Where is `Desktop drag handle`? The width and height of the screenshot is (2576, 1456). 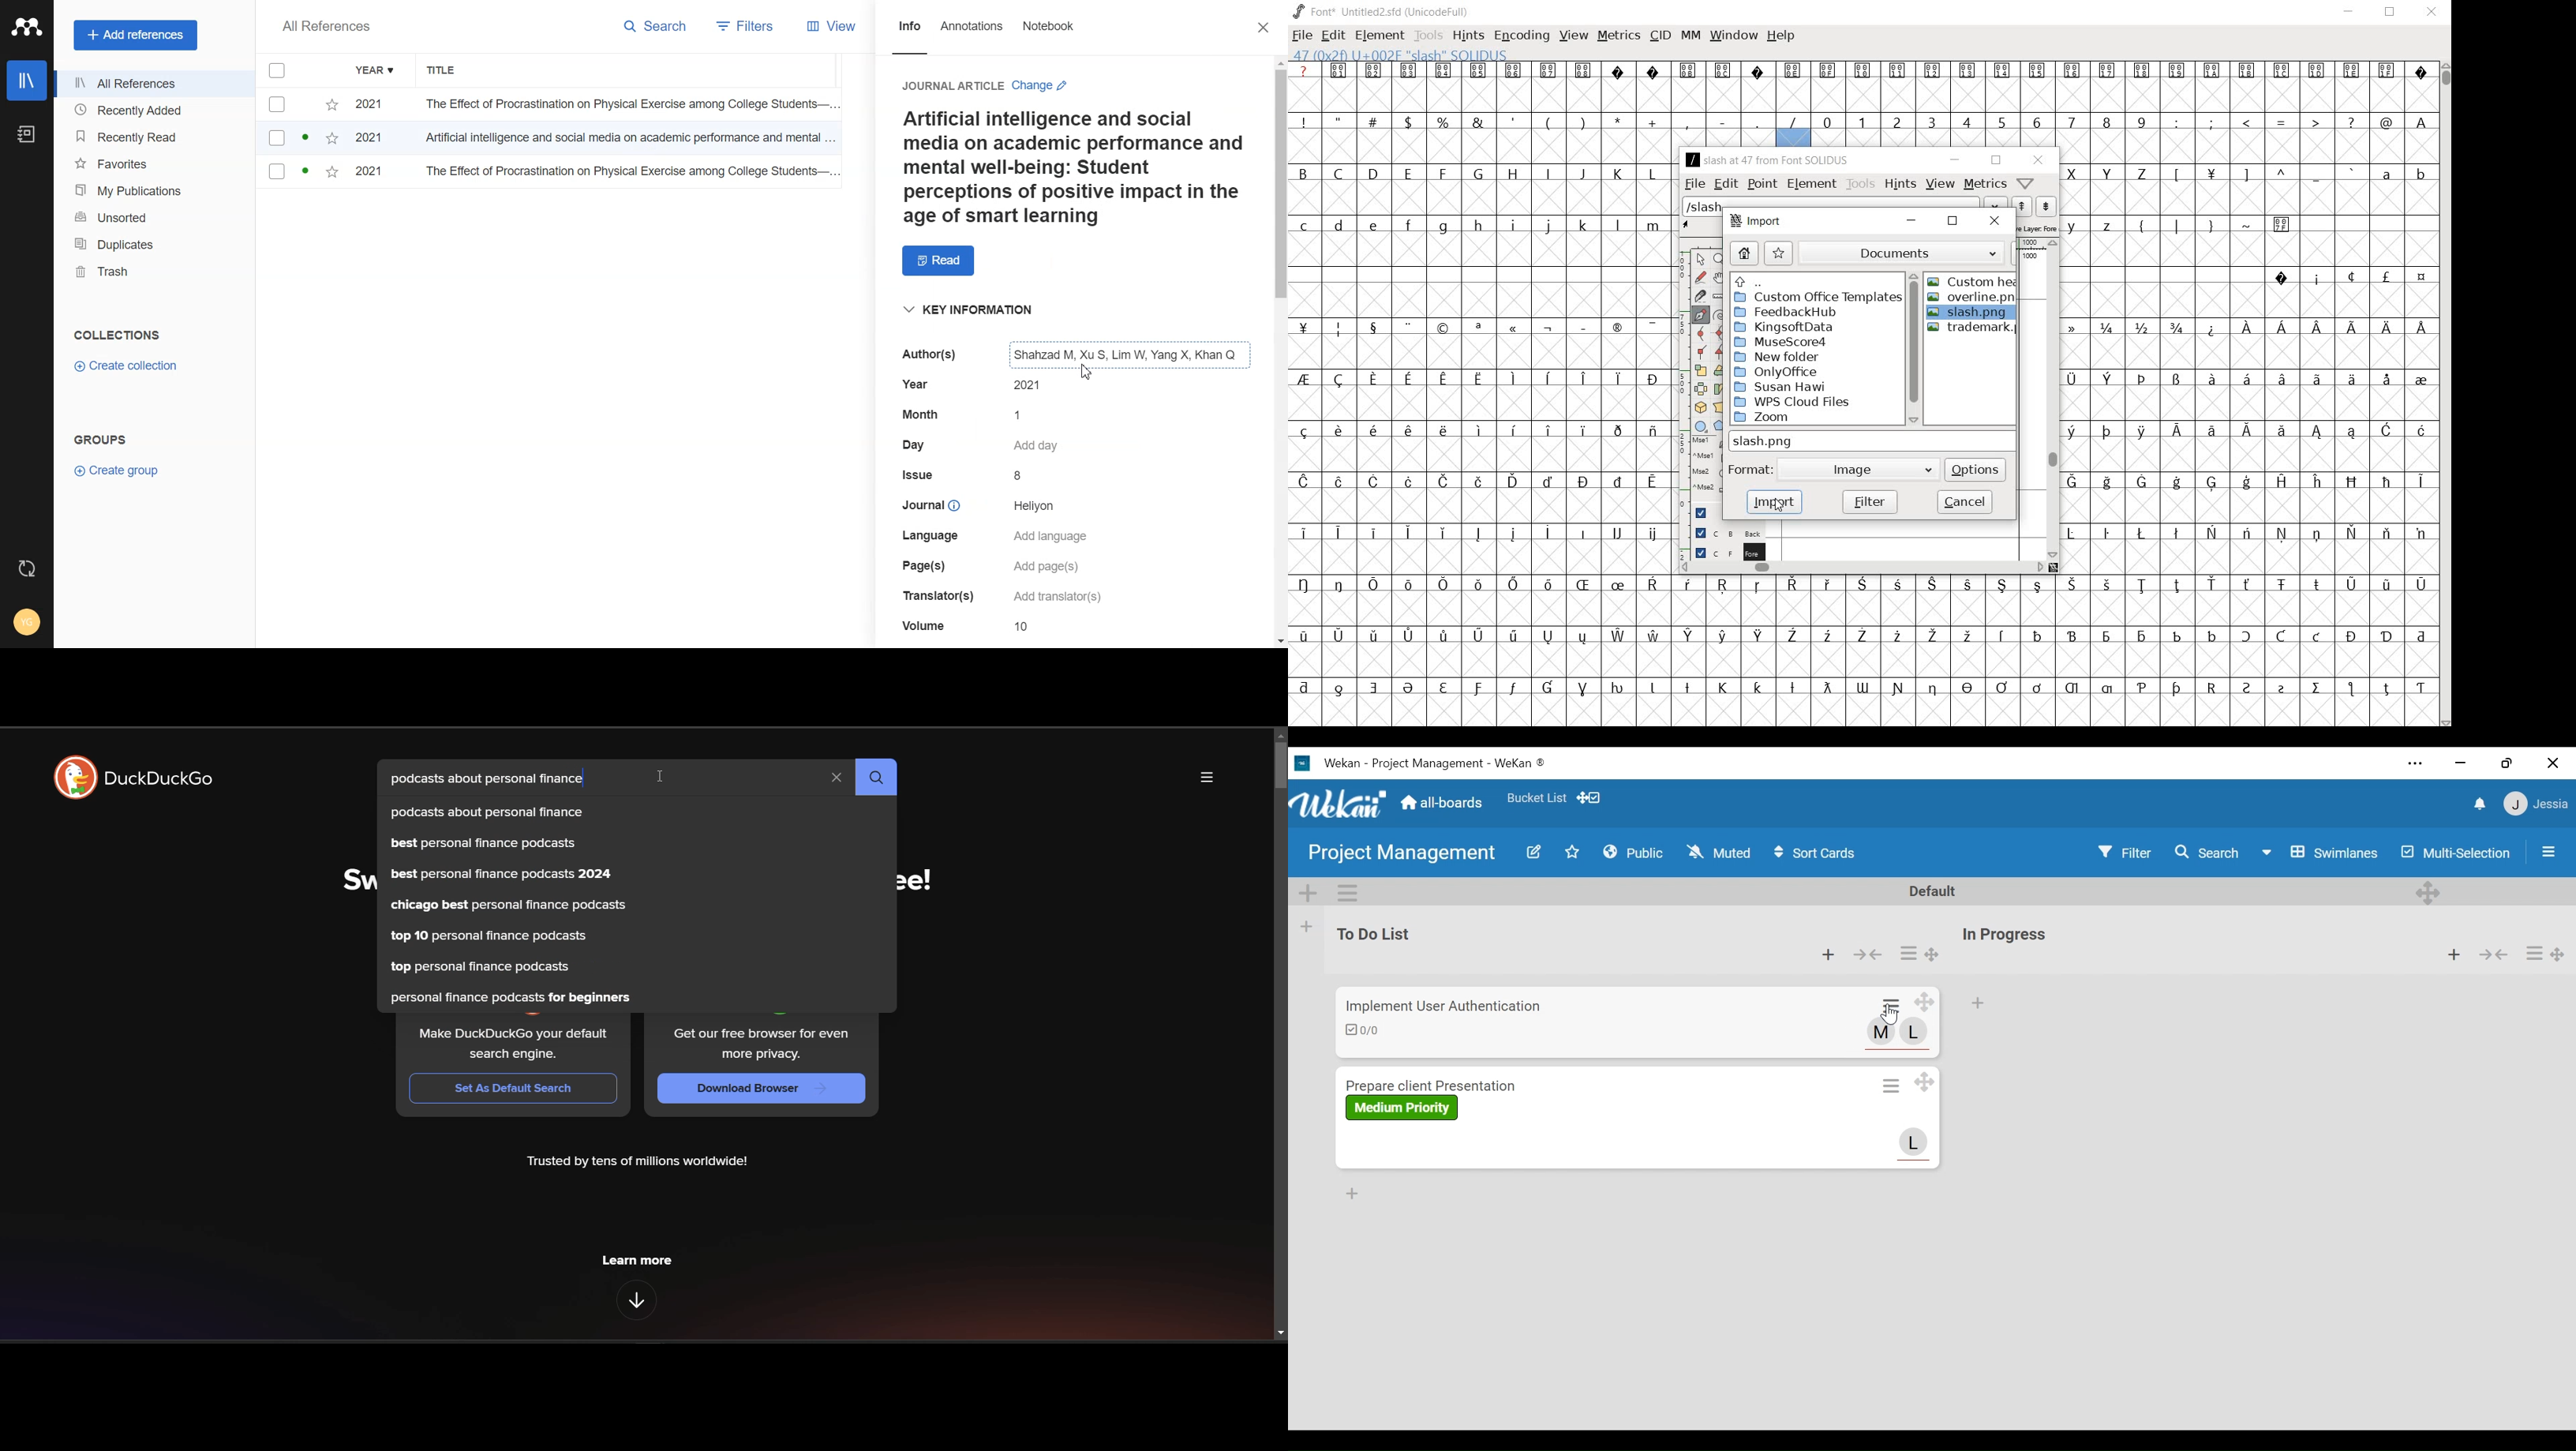 Desktop drag handle is located at coordinates (1923, 1083).